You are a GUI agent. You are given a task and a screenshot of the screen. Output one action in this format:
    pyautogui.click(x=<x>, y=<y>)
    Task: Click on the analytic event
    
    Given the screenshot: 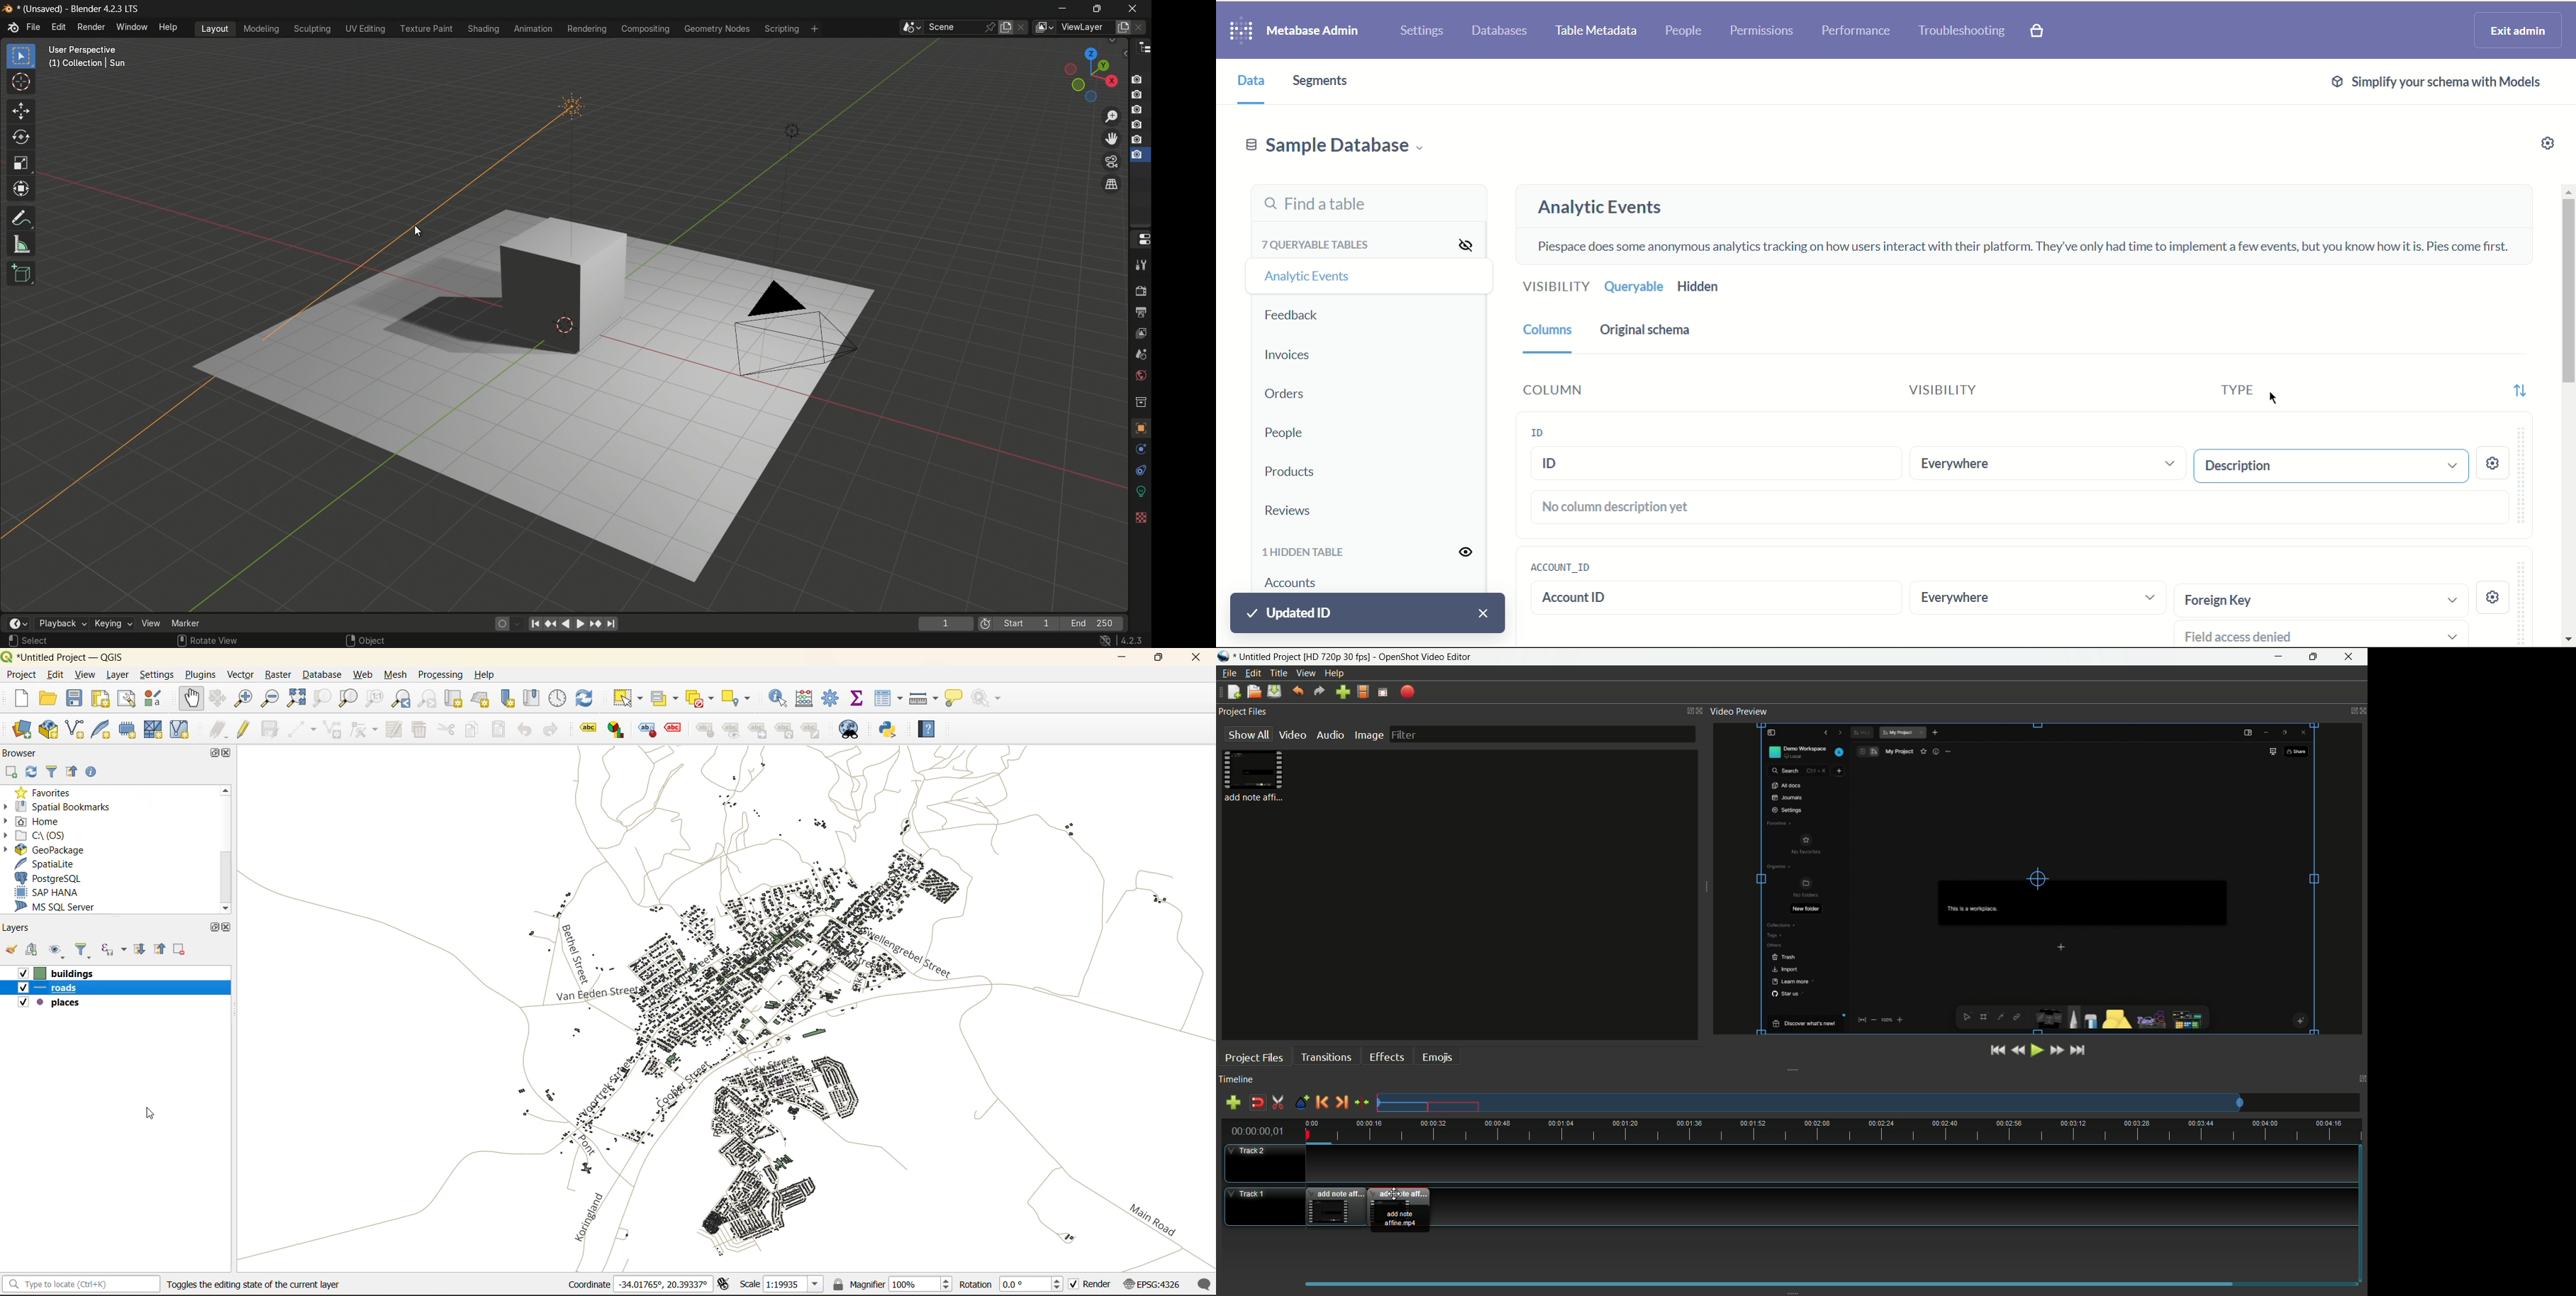 What is the action you would take?
    pyautogui.click(x=1305, y=275)
    